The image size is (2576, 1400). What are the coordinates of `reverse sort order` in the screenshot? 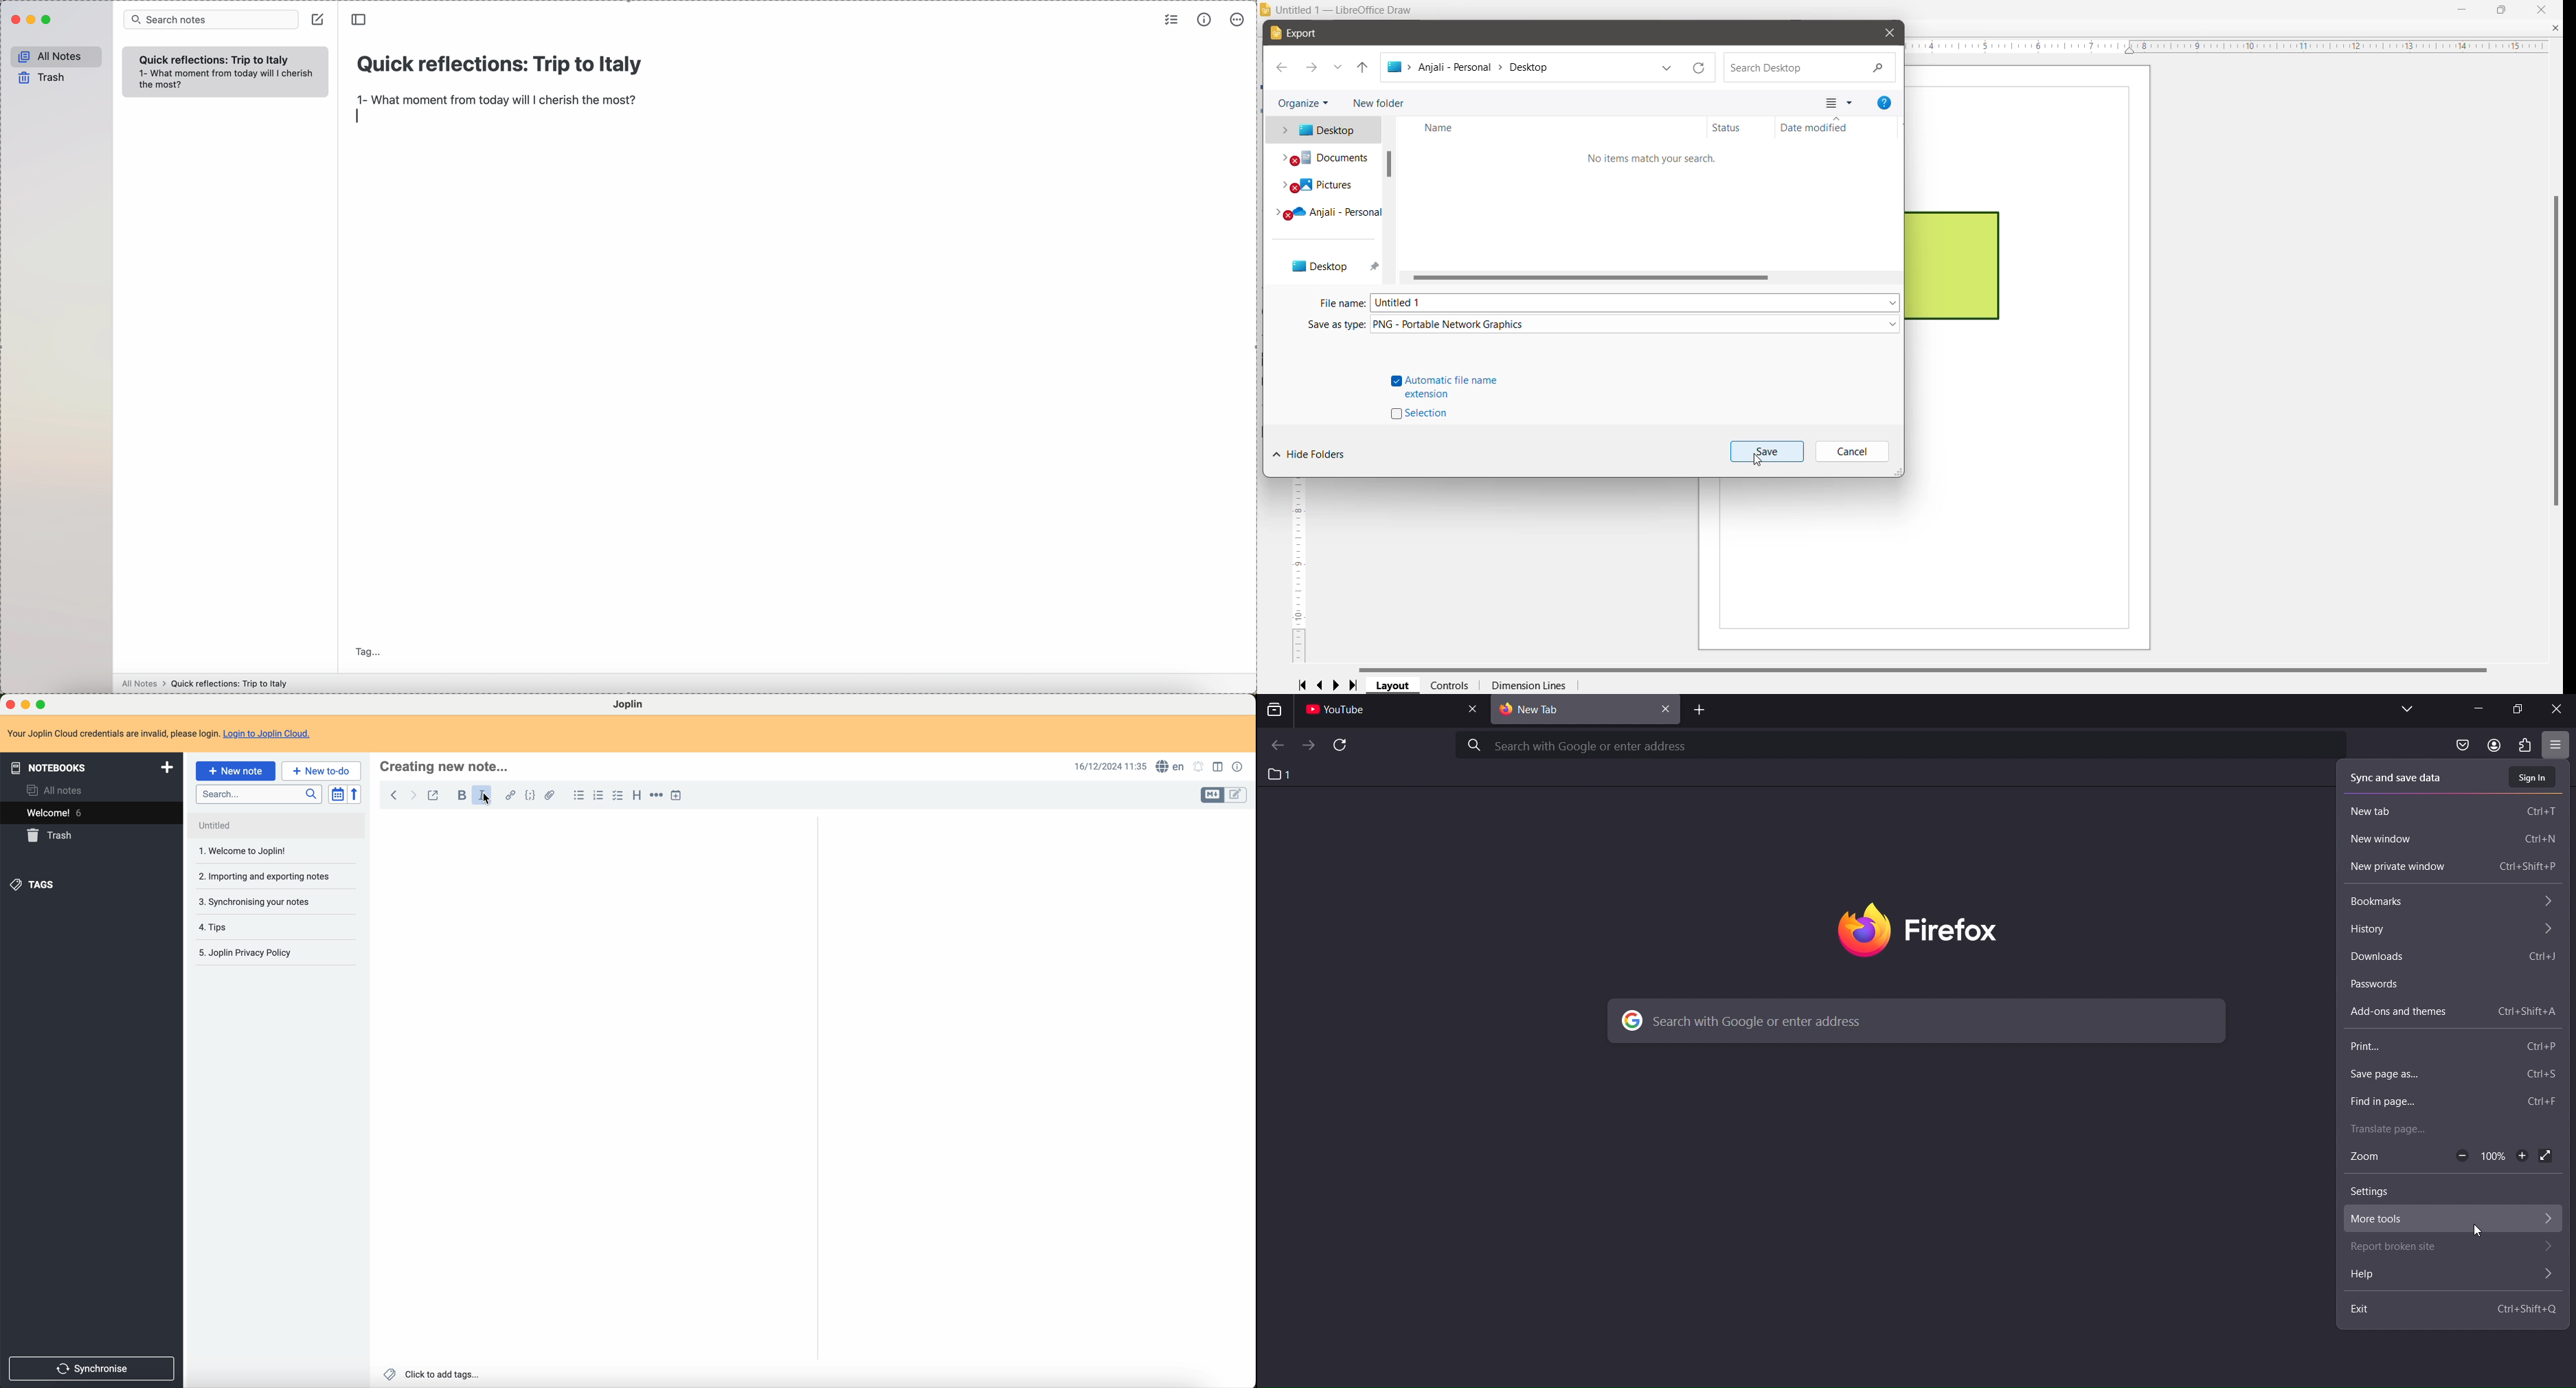 It's located at (355, 794).